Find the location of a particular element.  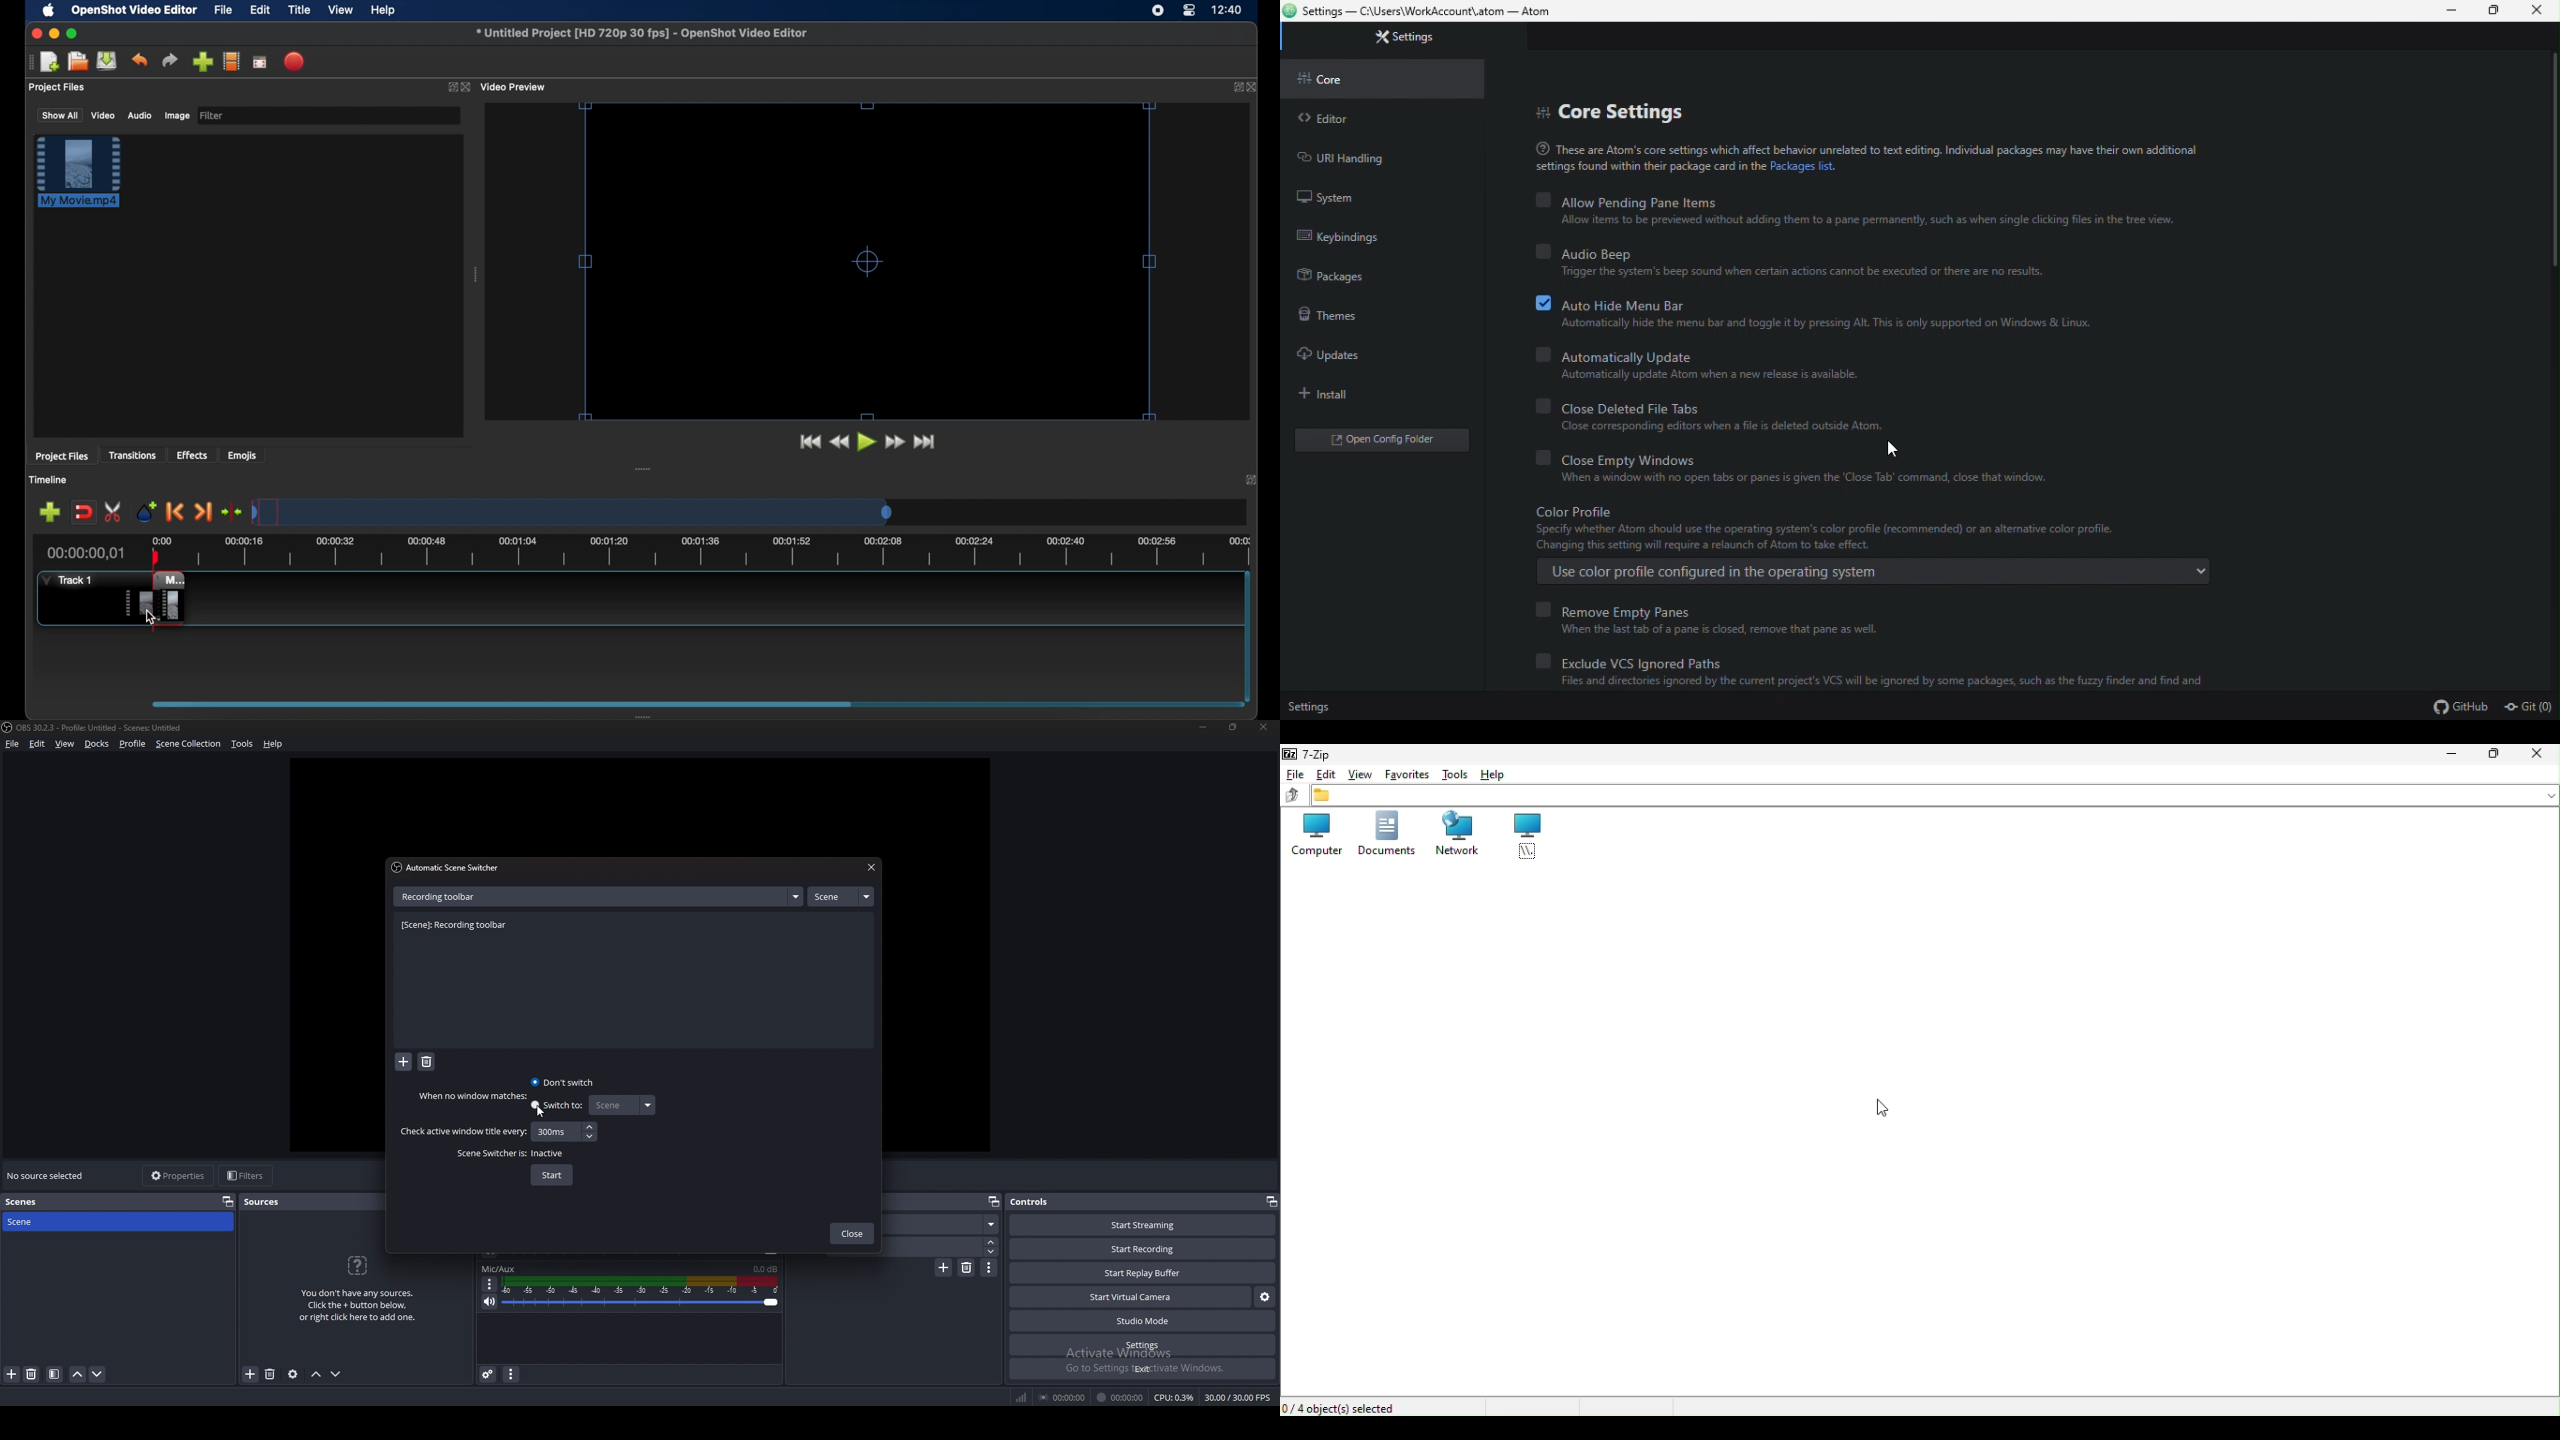

volume adjust is located at coordinates (640, 1294).